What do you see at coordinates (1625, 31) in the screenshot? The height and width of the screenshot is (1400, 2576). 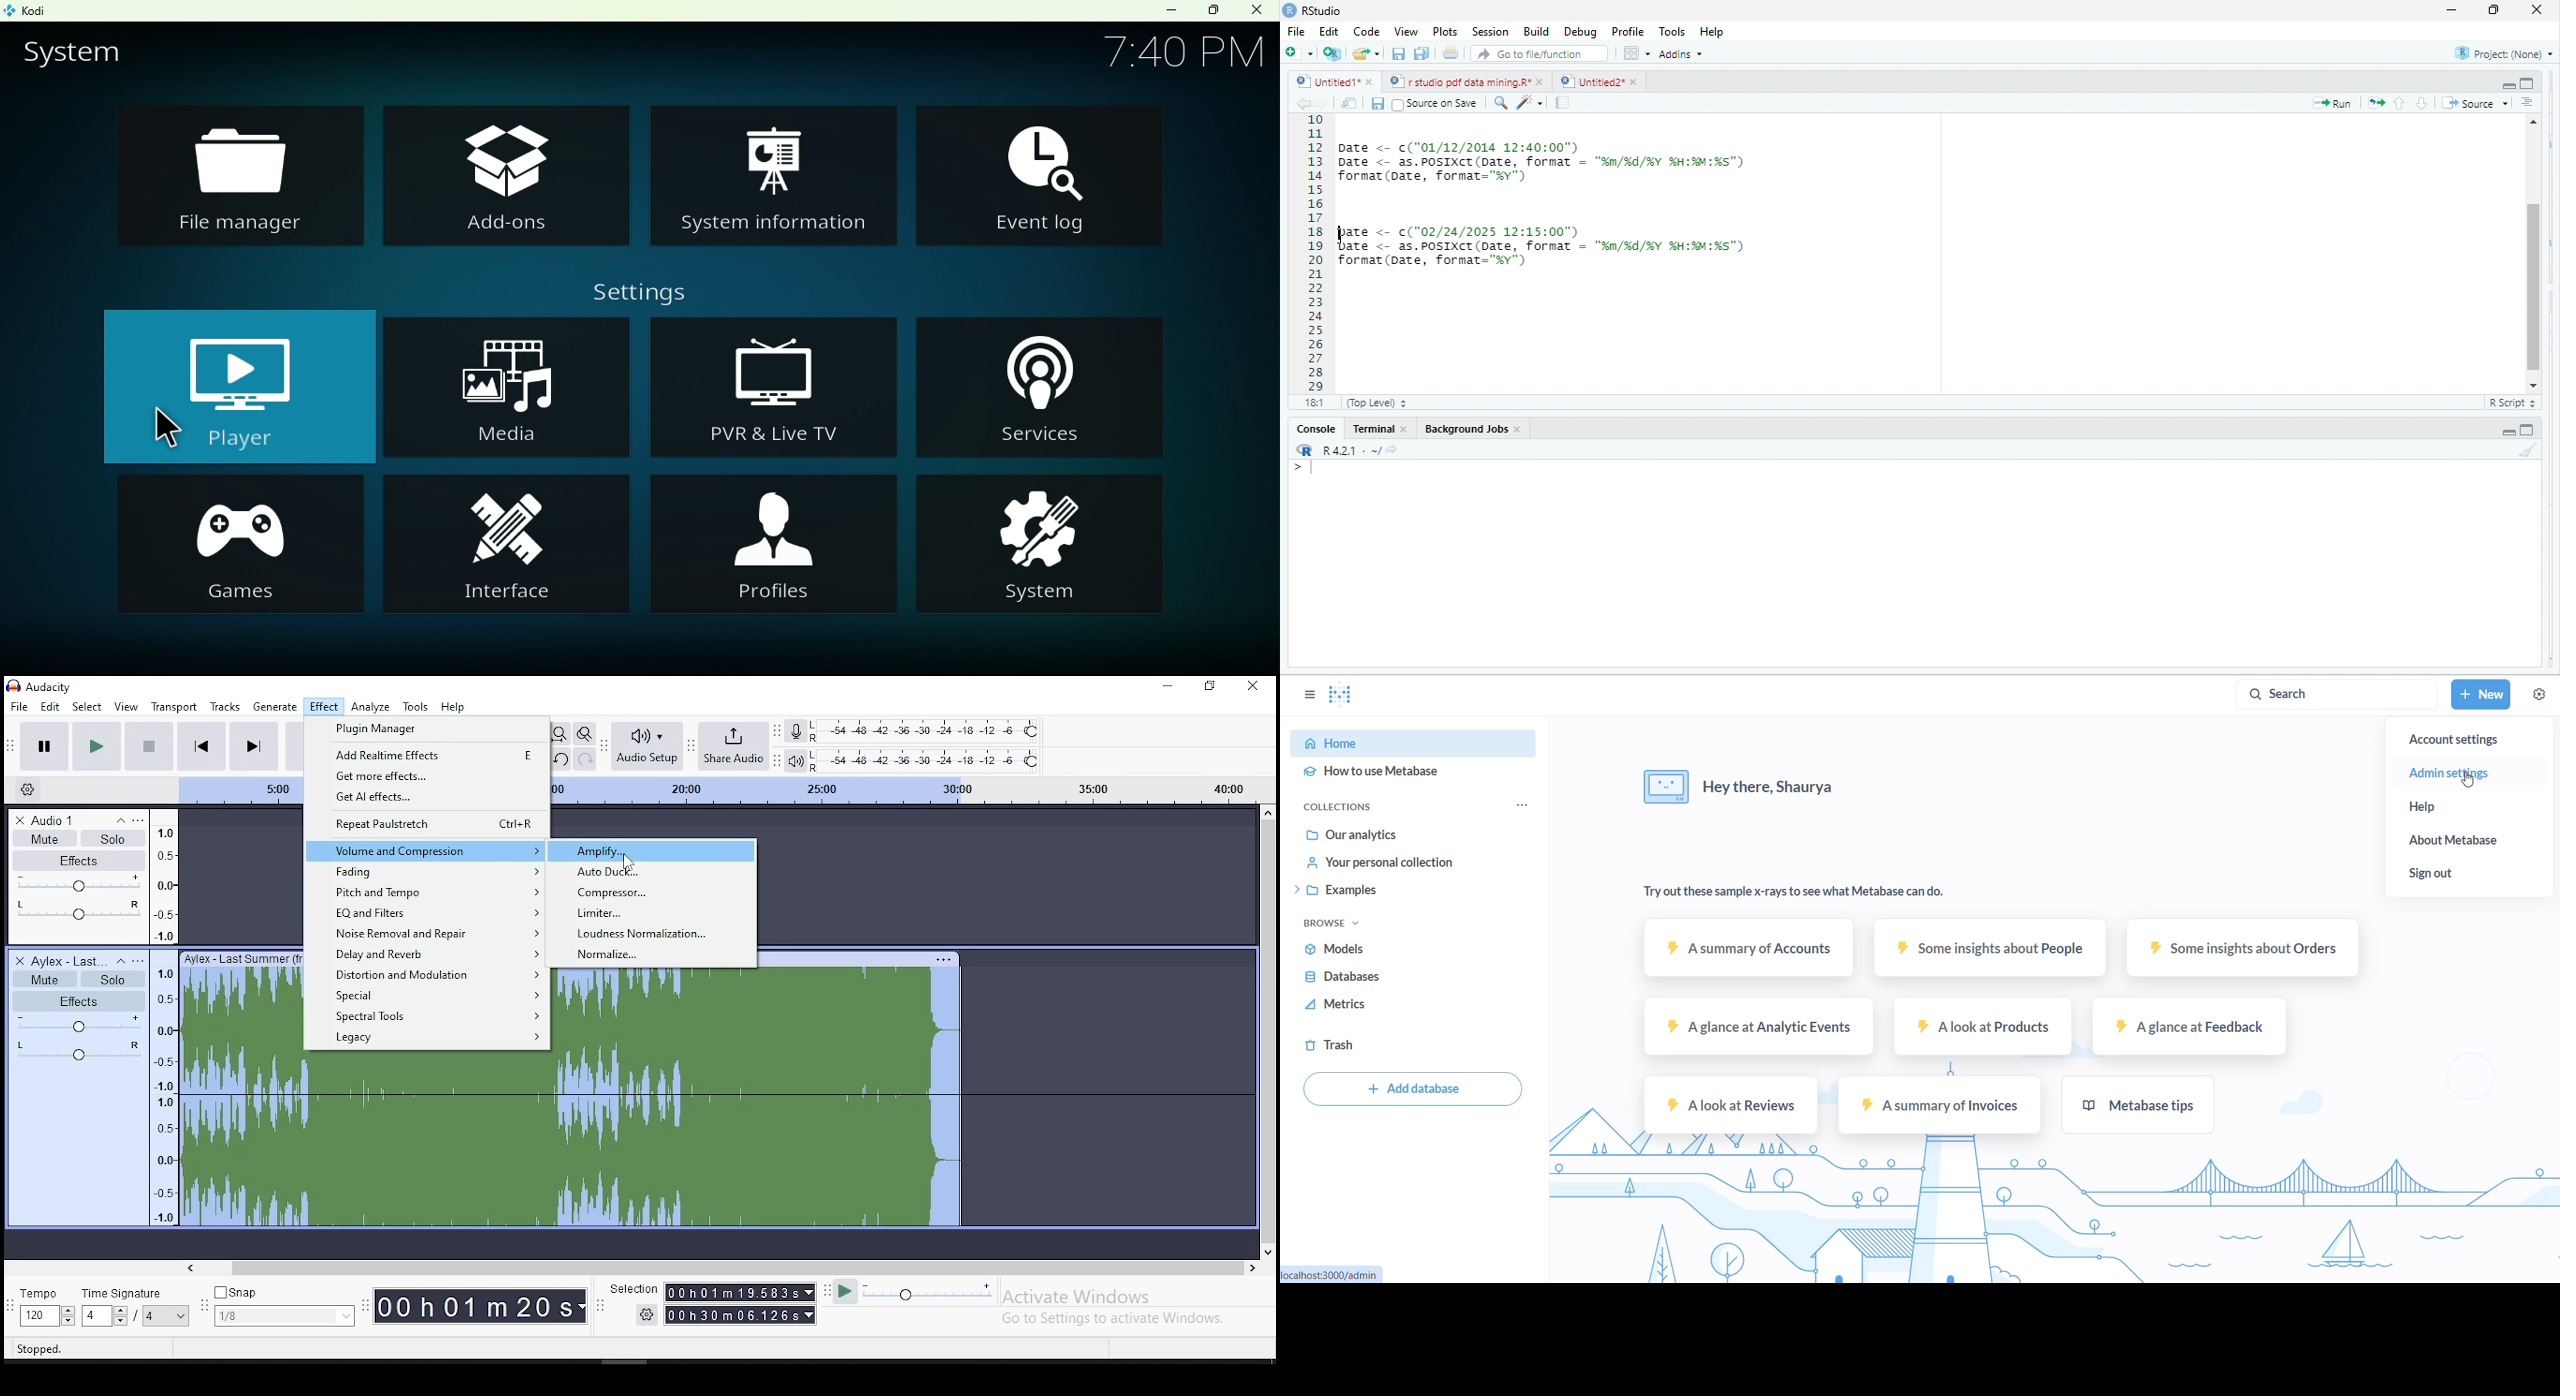 I see `Profile` at bounding box center [1625, 31].